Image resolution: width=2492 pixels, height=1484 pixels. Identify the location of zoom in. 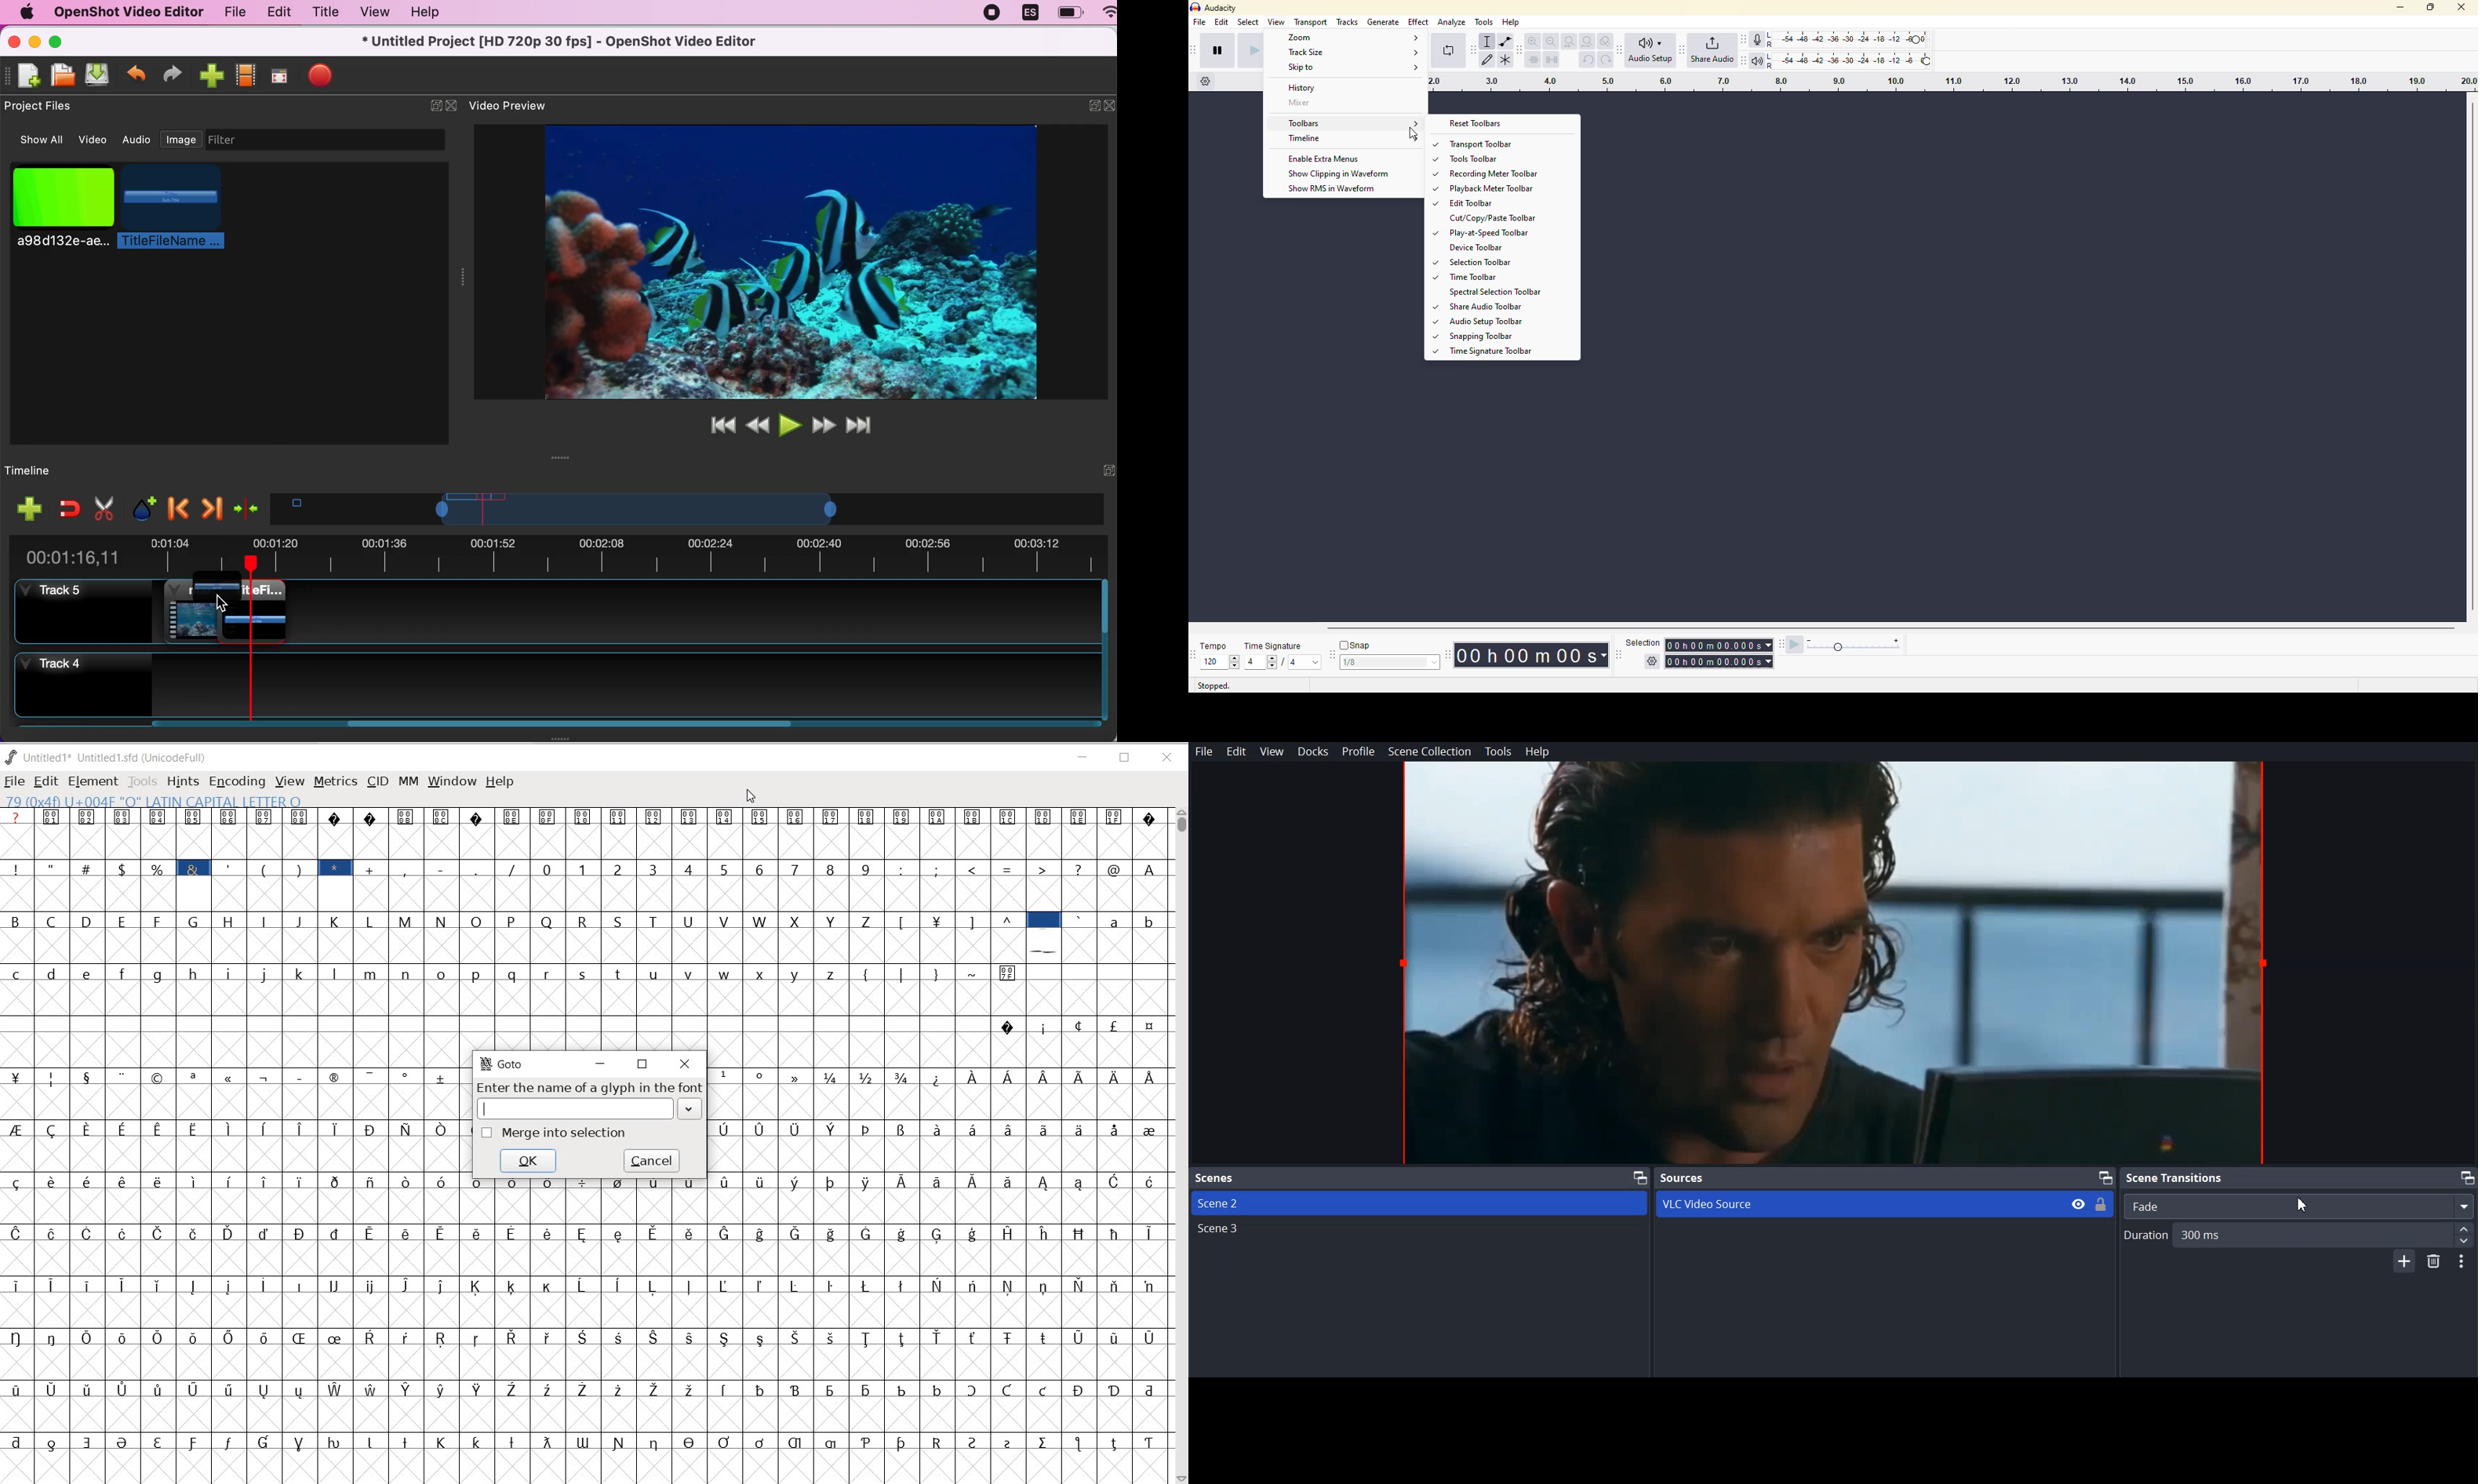
(1533, 39).